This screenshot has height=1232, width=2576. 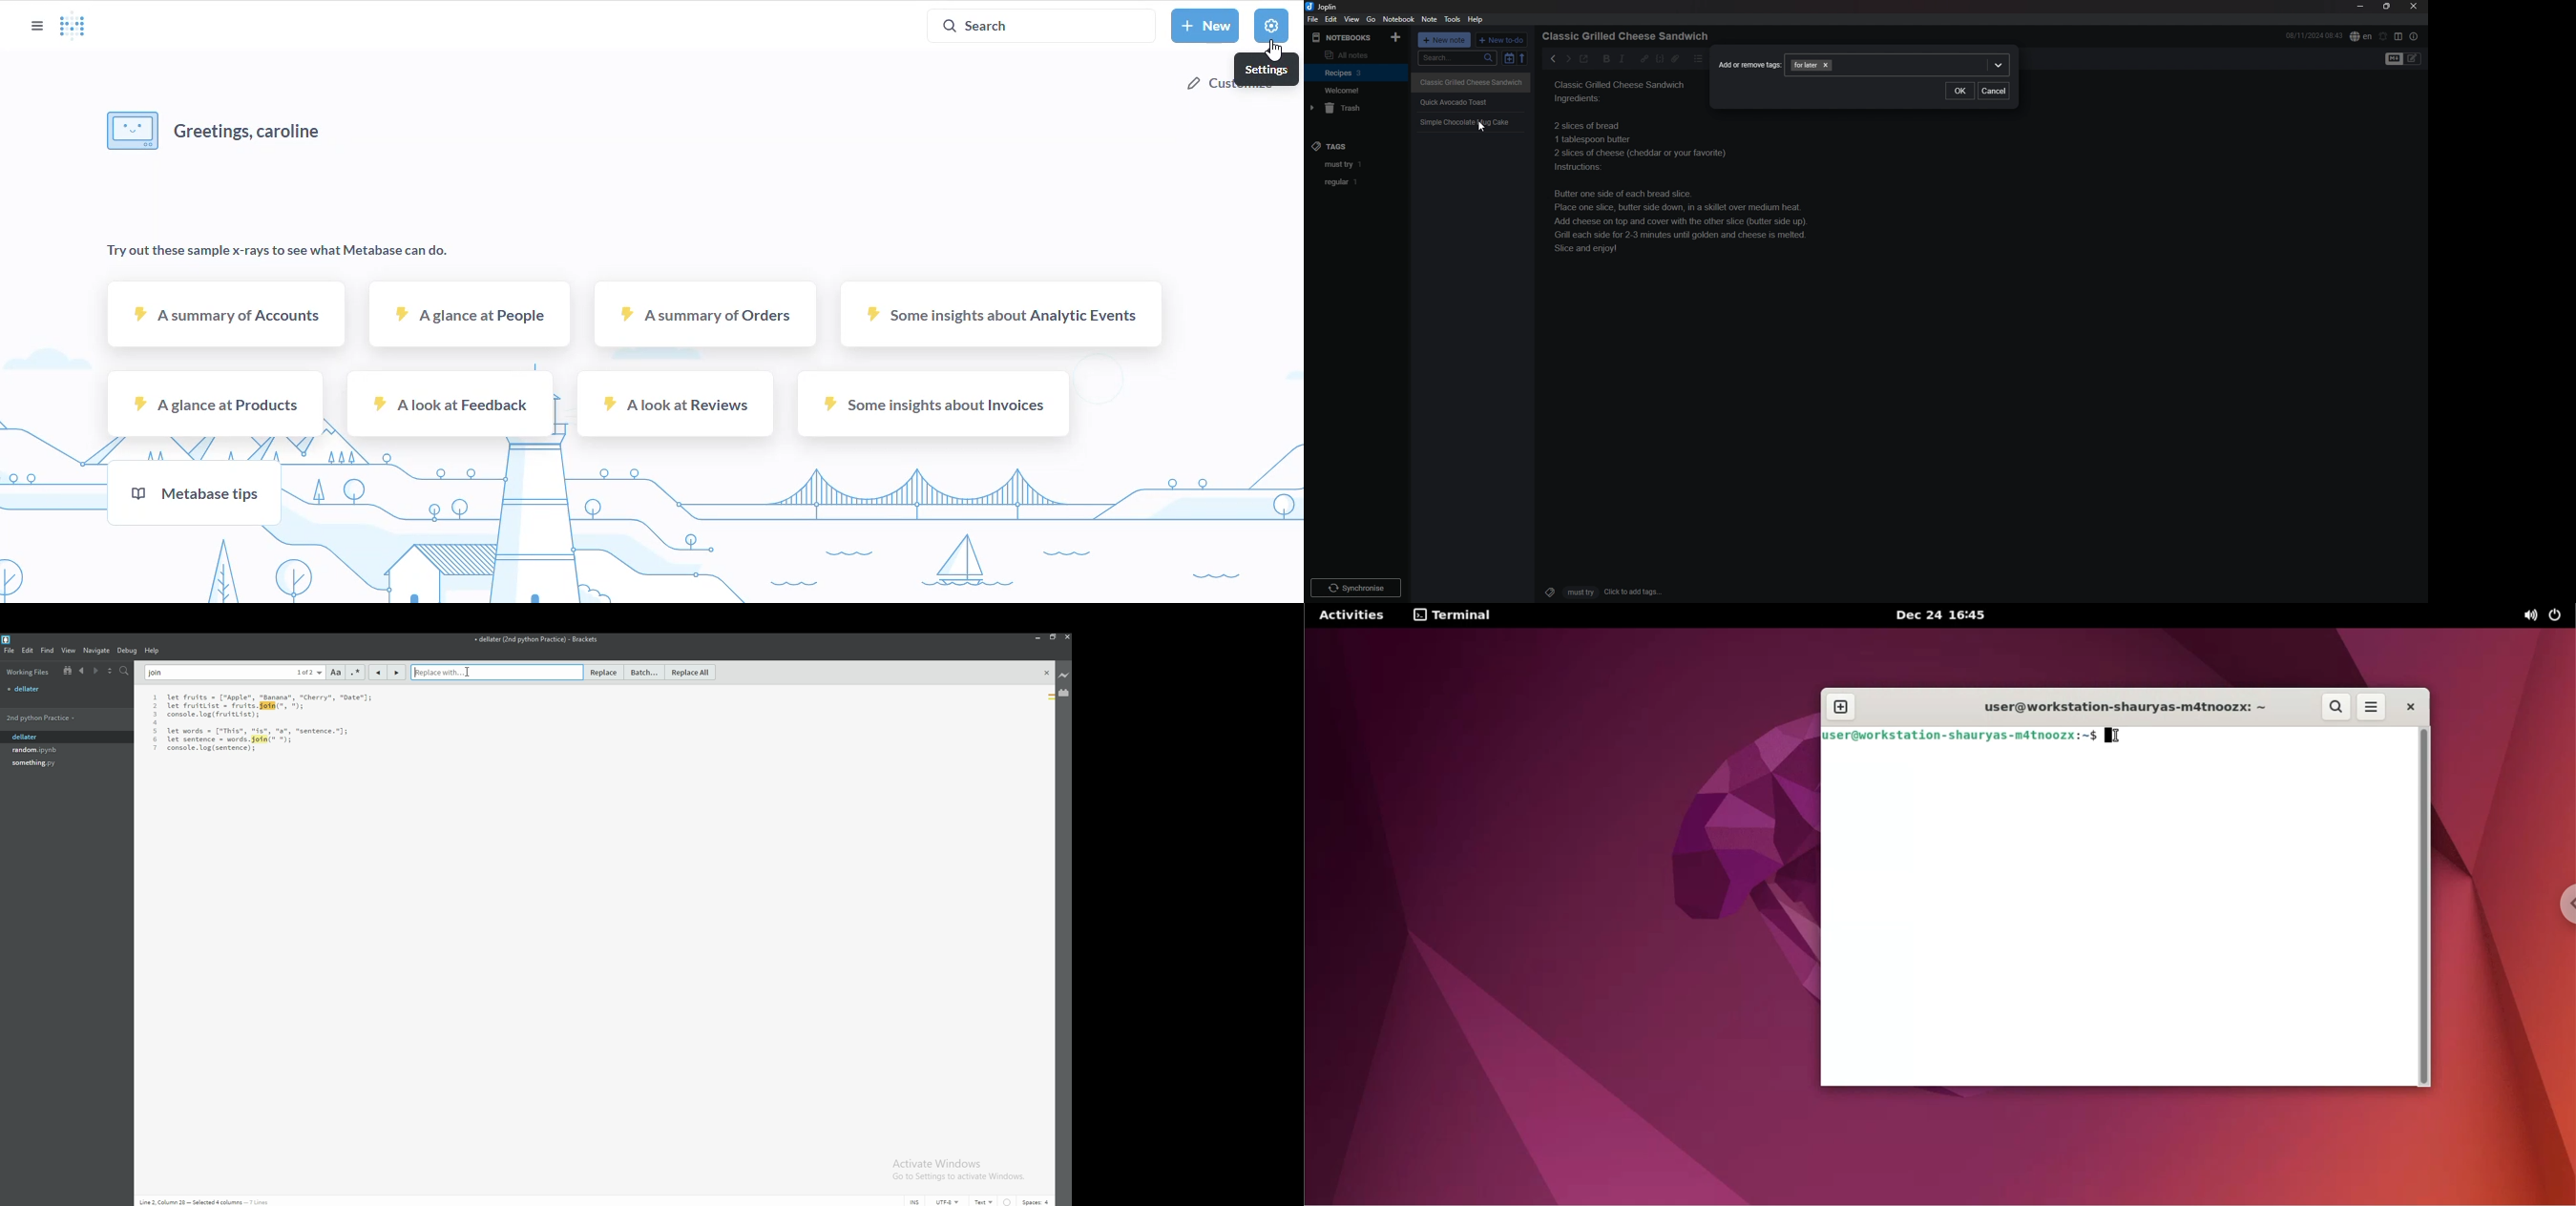 I want to click on attachment, so click(x=1675, y=59).